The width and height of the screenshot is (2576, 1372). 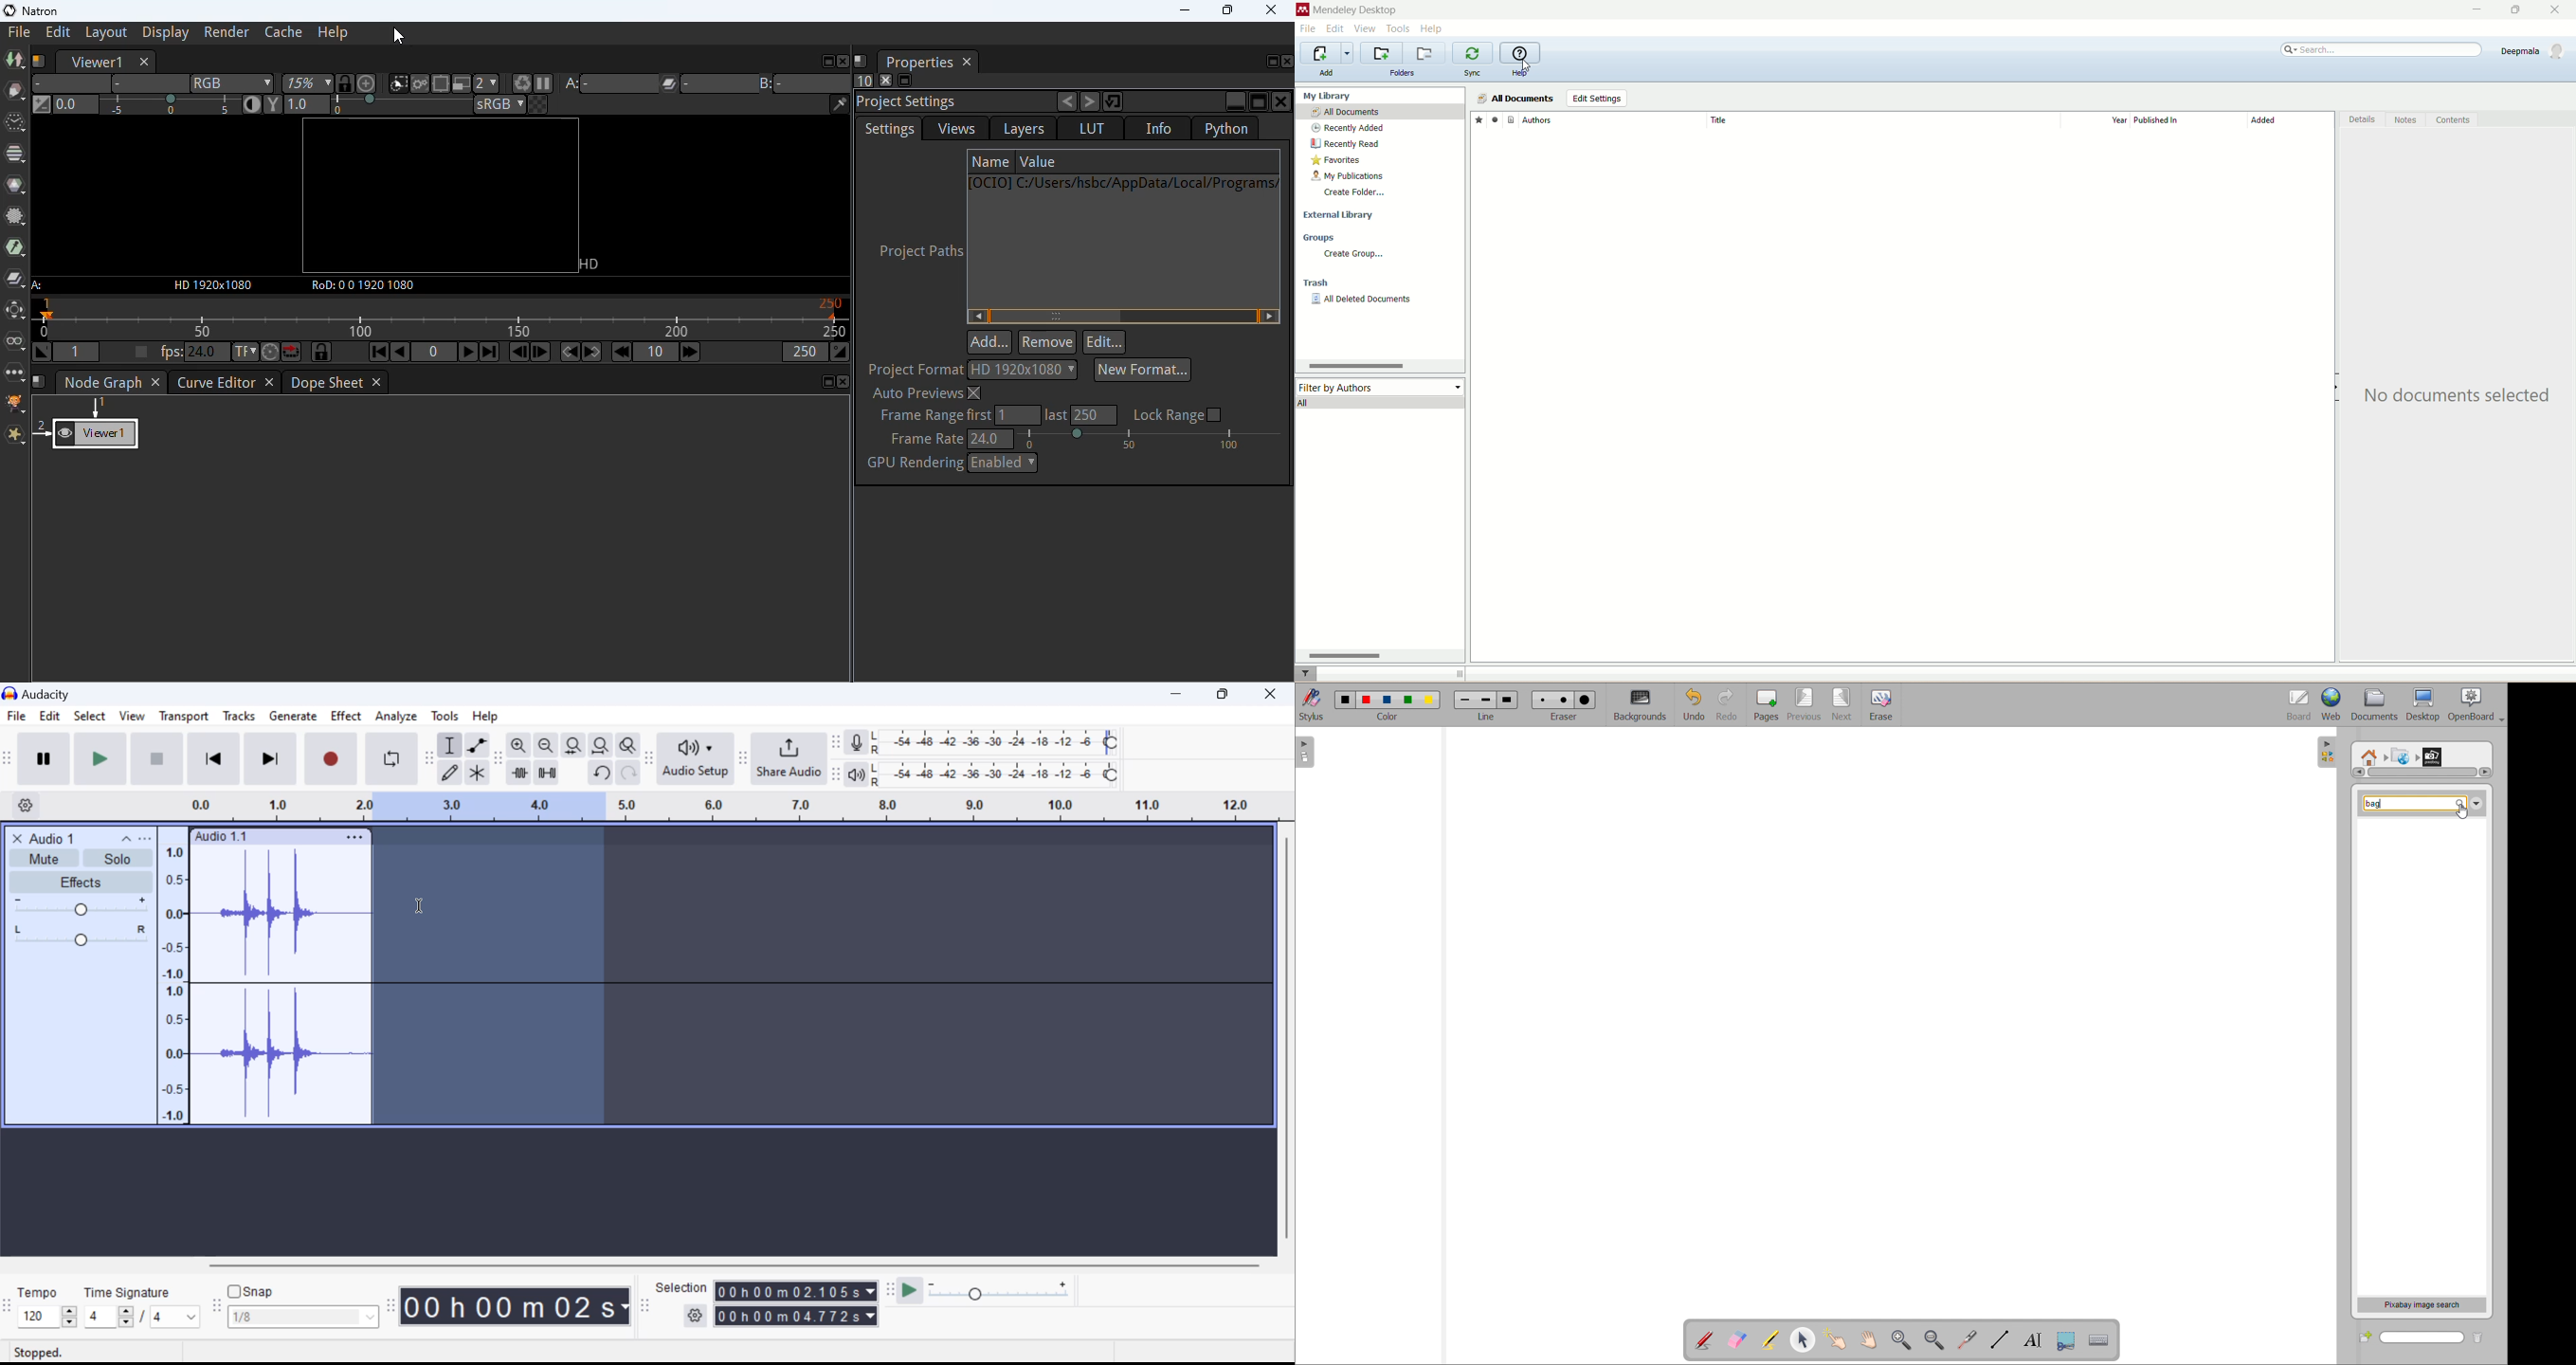 What do you see at coordinates (2382, 50) in the screenshot?
I see `search` at bounding box center [2382, 50].